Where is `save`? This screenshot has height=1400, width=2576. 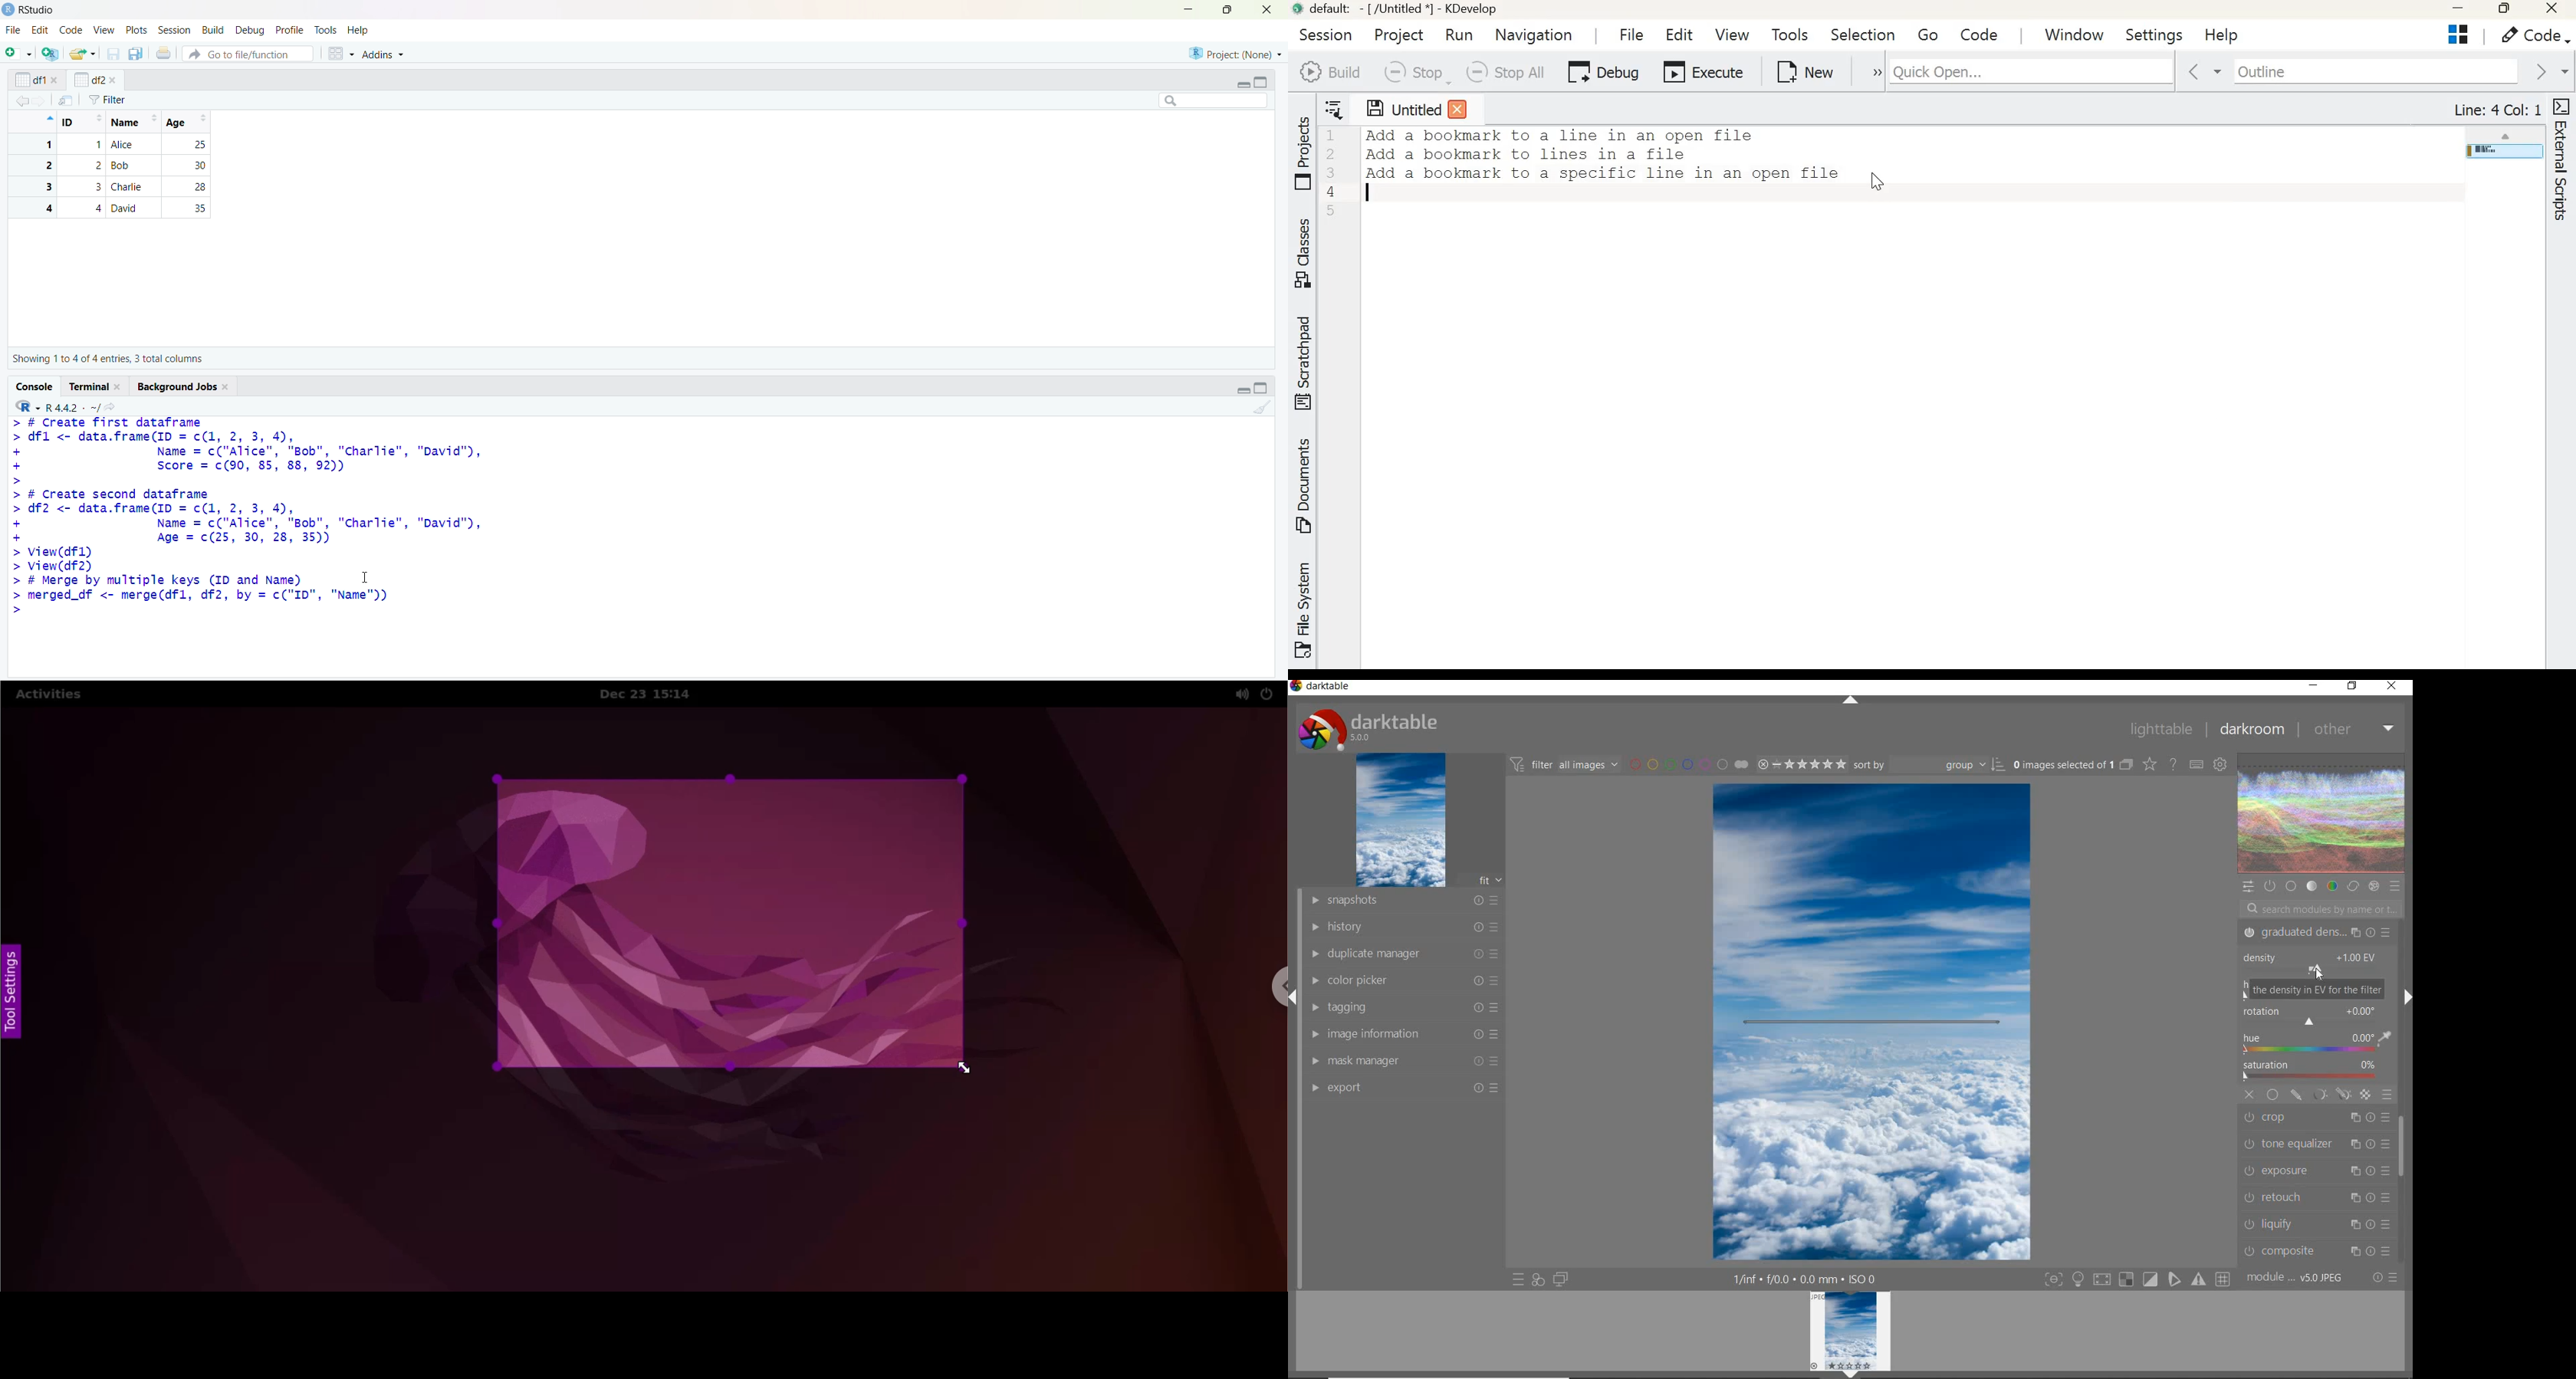 save is located at coordinates (114, 54).